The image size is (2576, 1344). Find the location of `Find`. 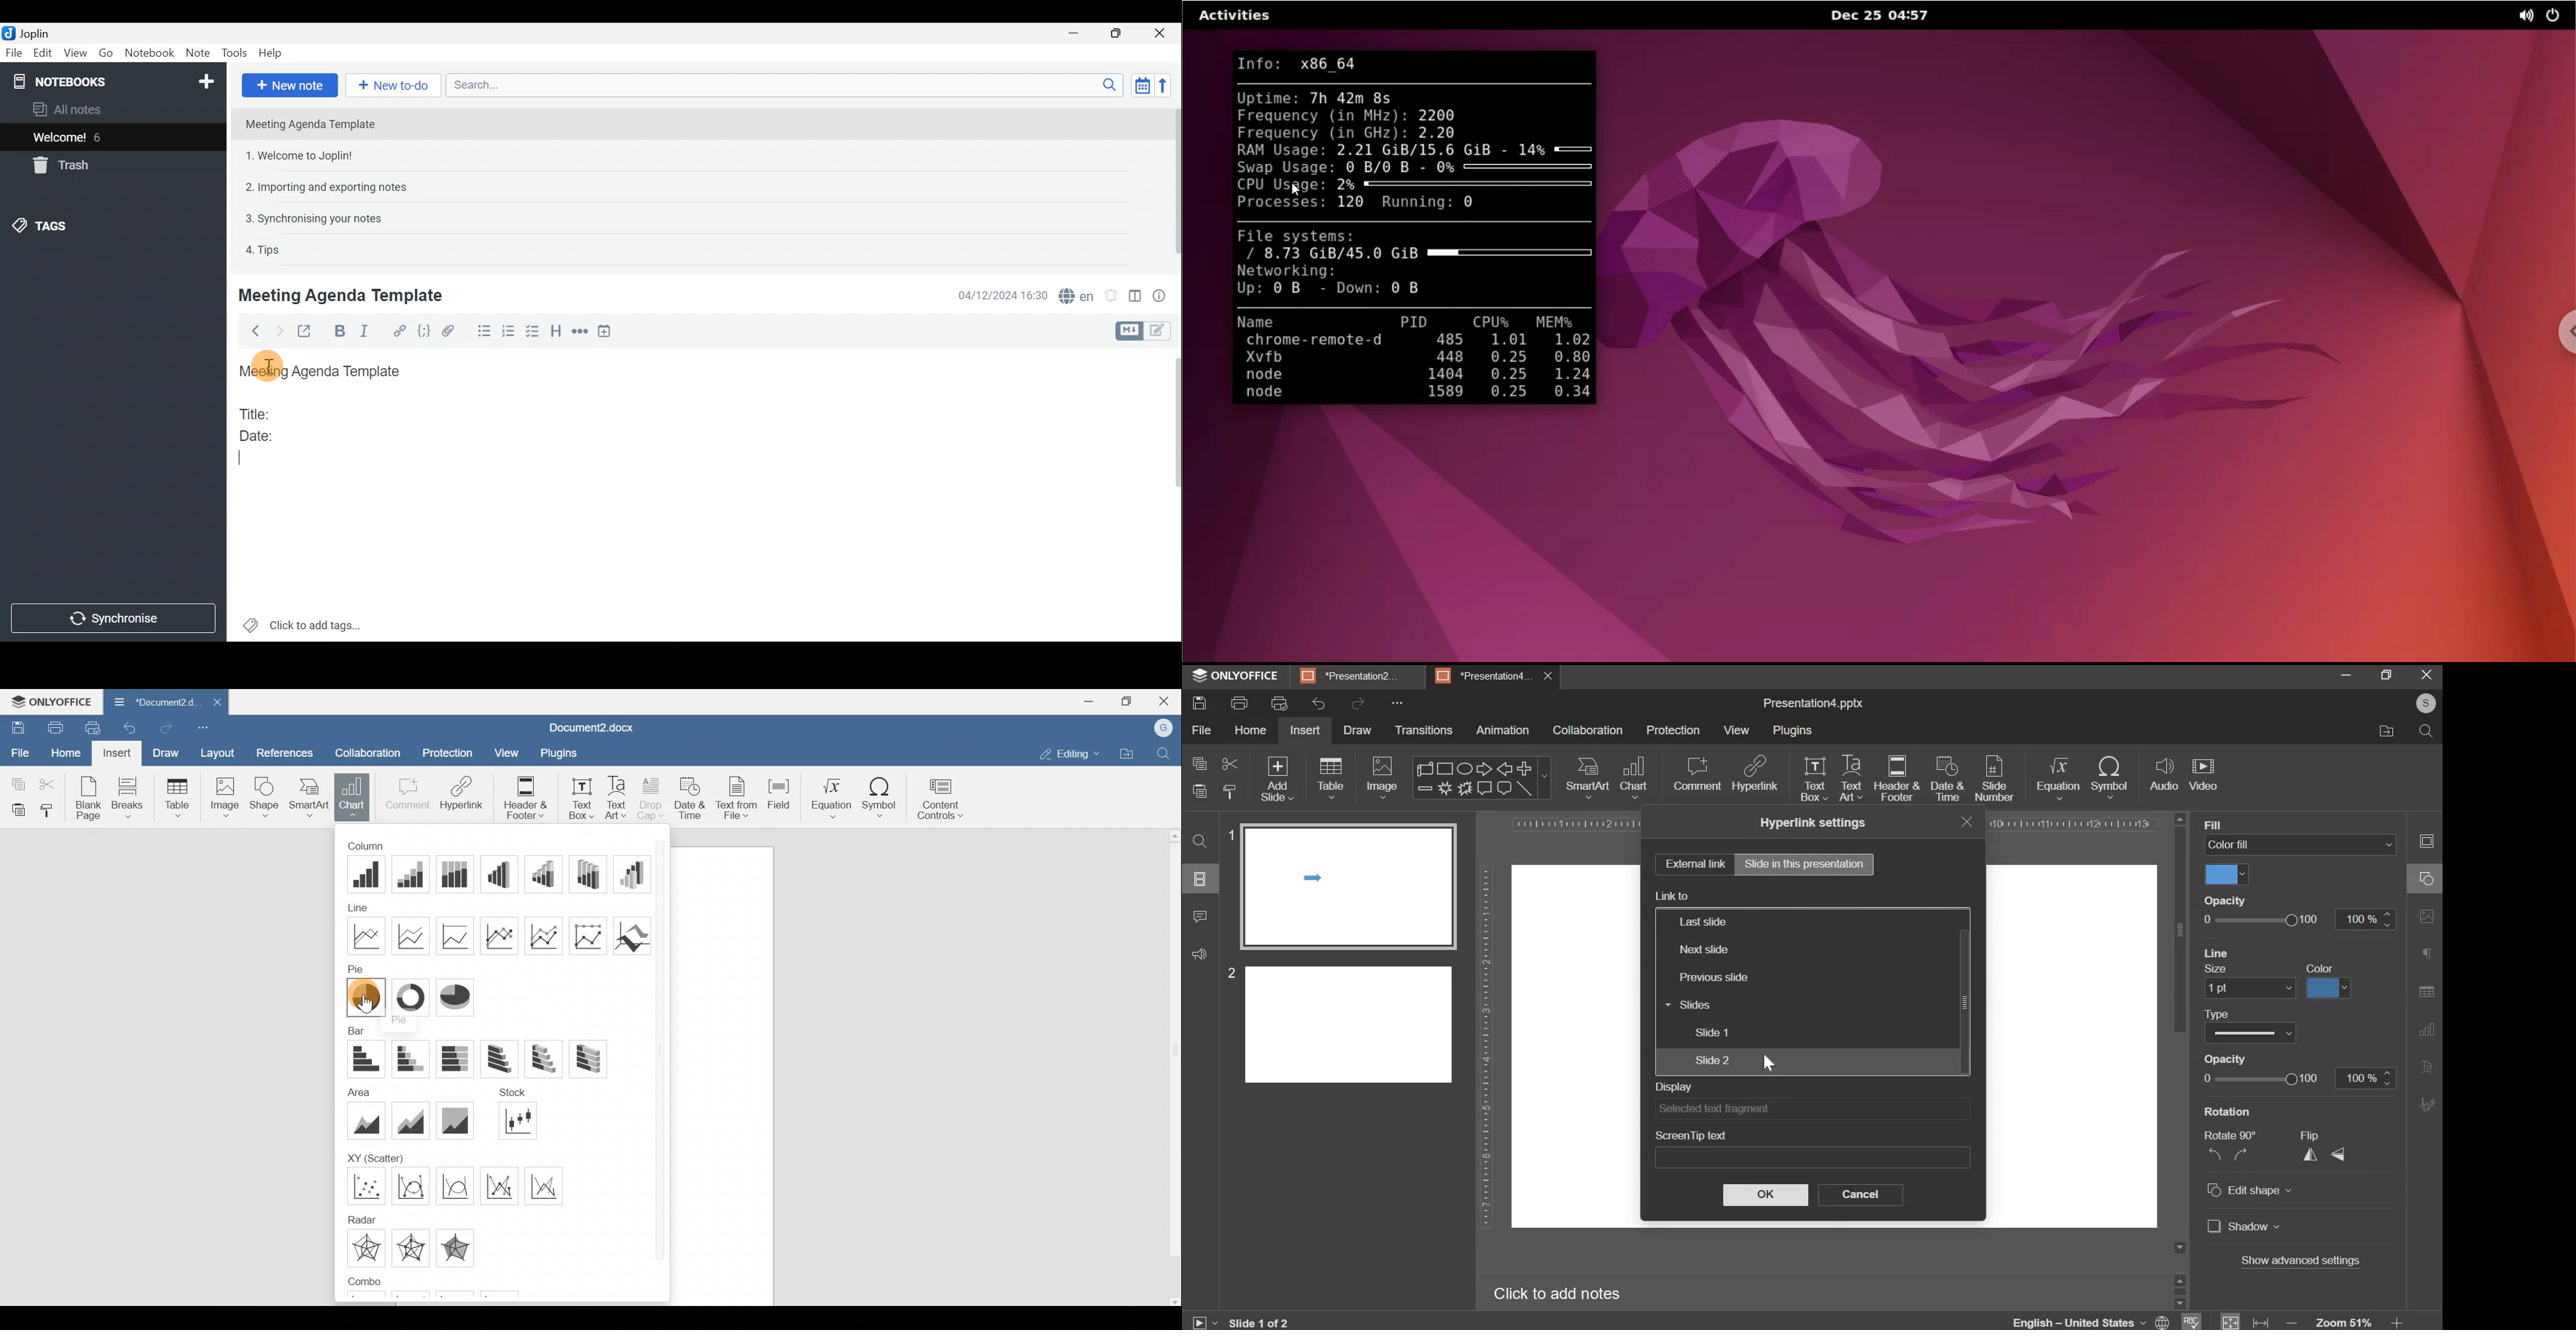

Find is located at coordinates (1166, 751).